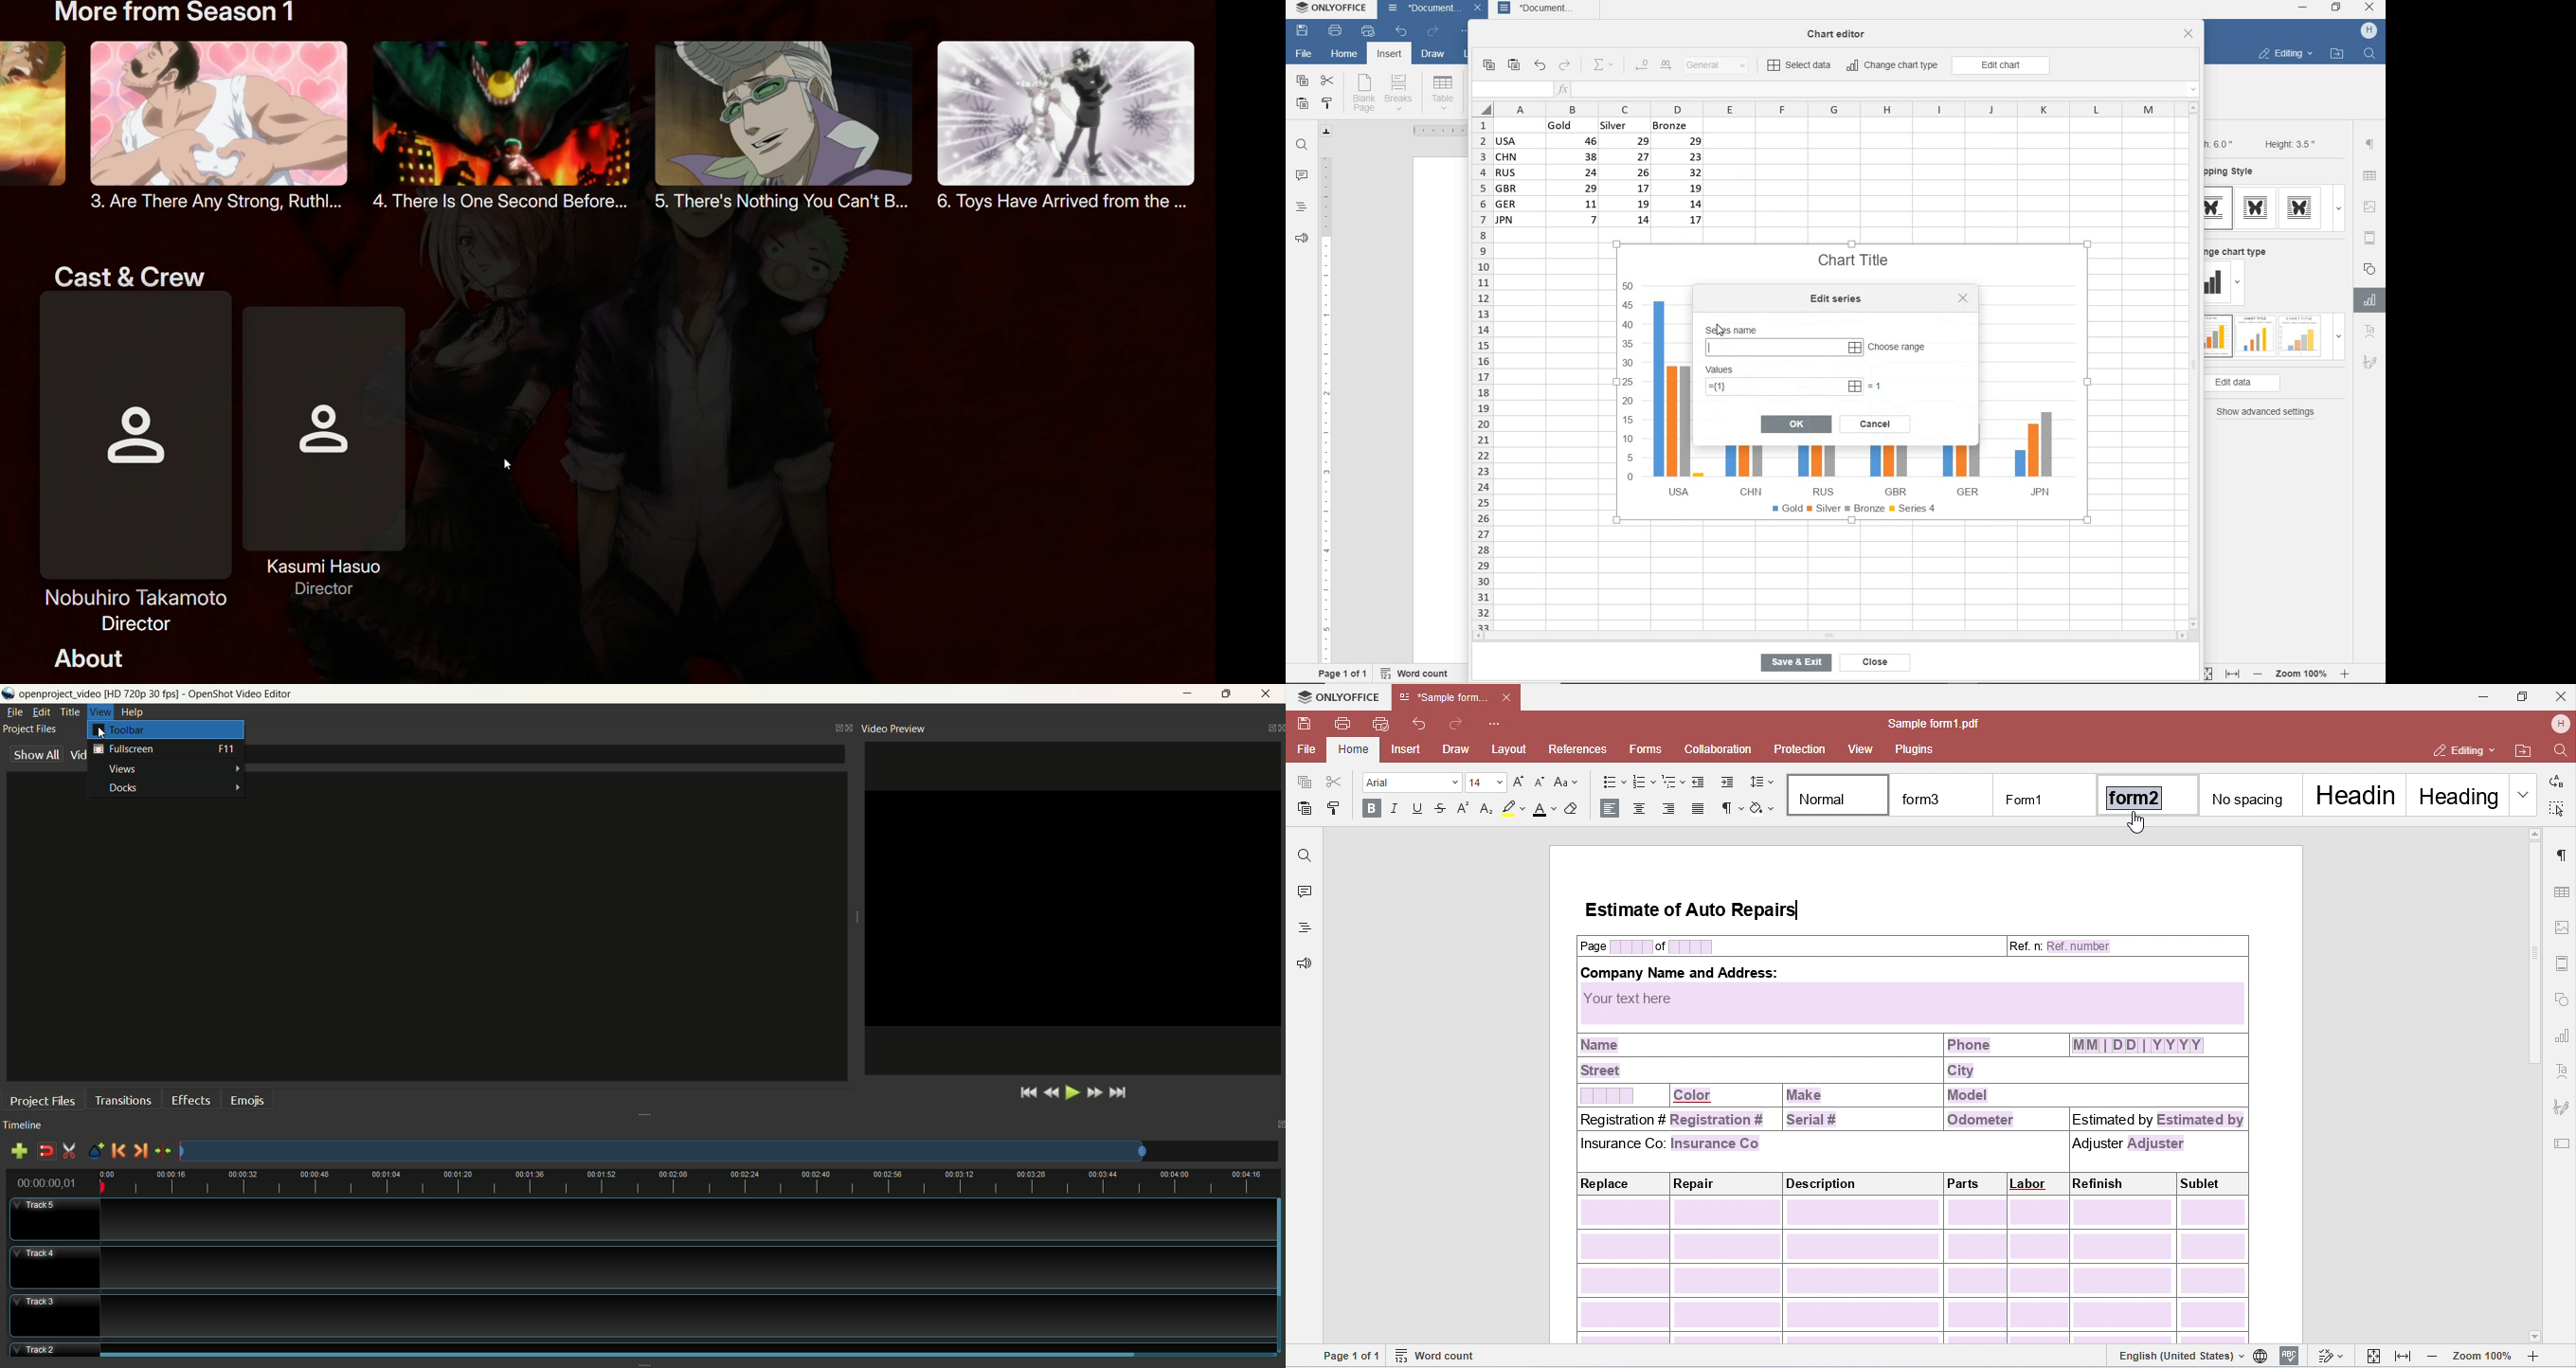  What do you see at coordinates (2218, 283) in the screenshot?
I see `change type` at bounding box center [2218, 283].